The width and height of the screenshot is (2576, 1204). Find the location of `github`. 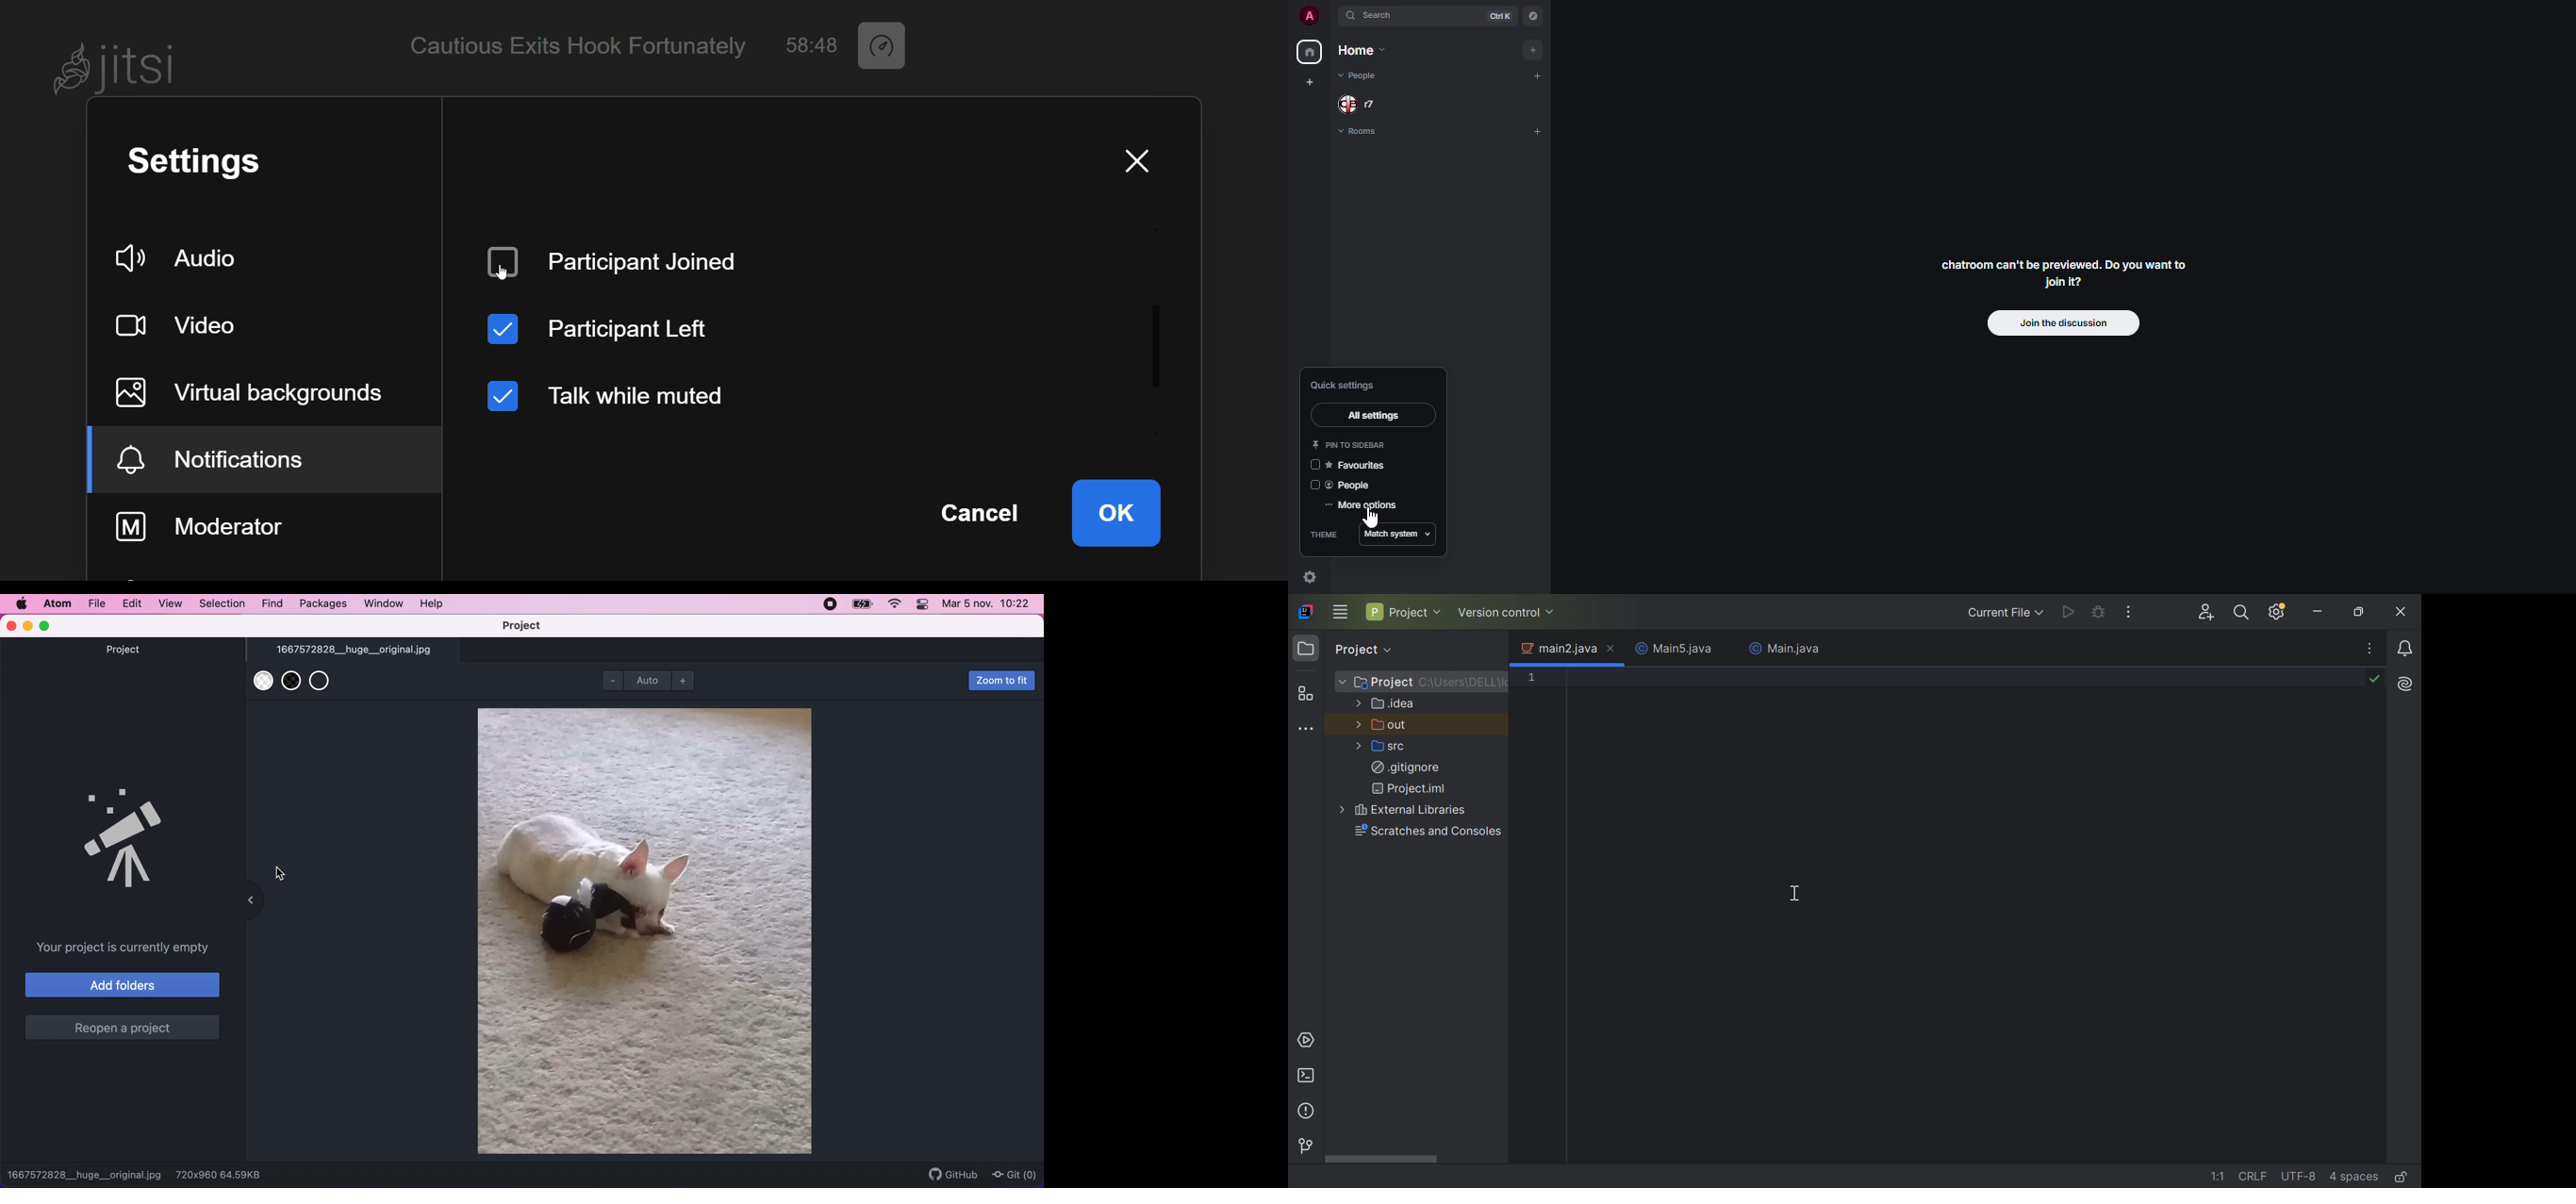

github is located at coordinates (954, 1173).